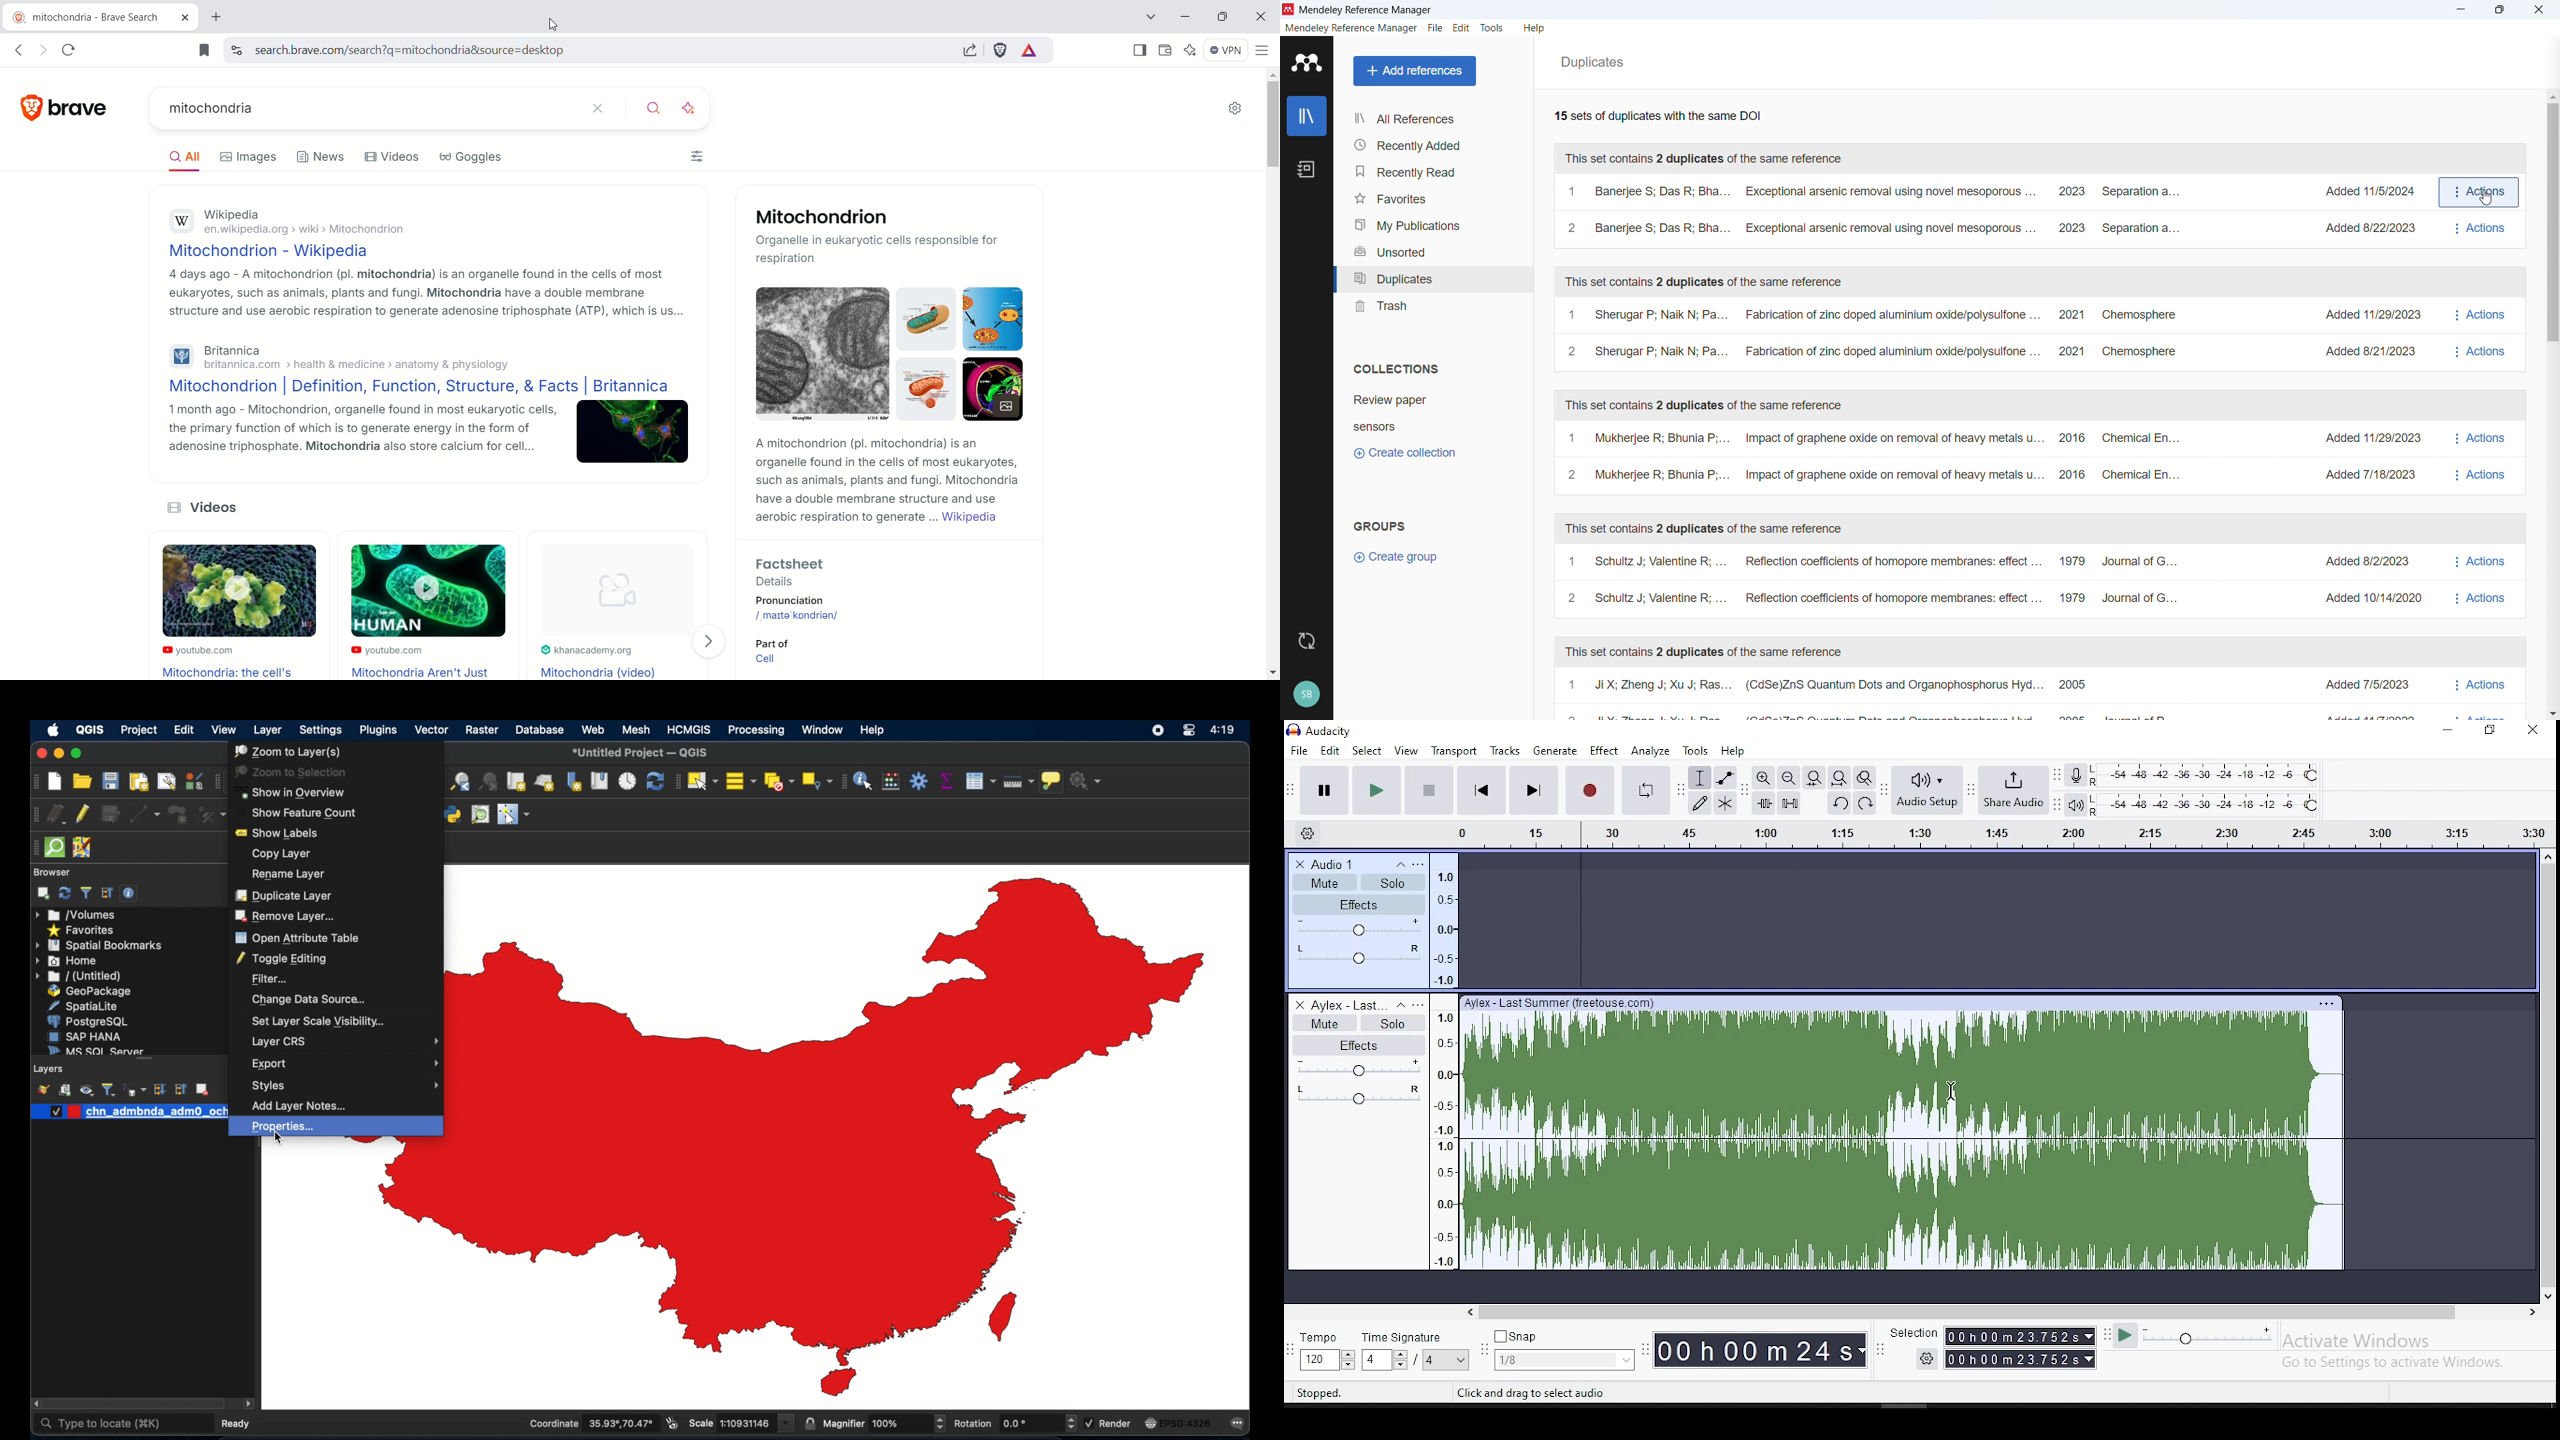  What do you see at coordinates (57, 754) in the screenshot?
I see `minimize ` at bounding box center [57, 754].